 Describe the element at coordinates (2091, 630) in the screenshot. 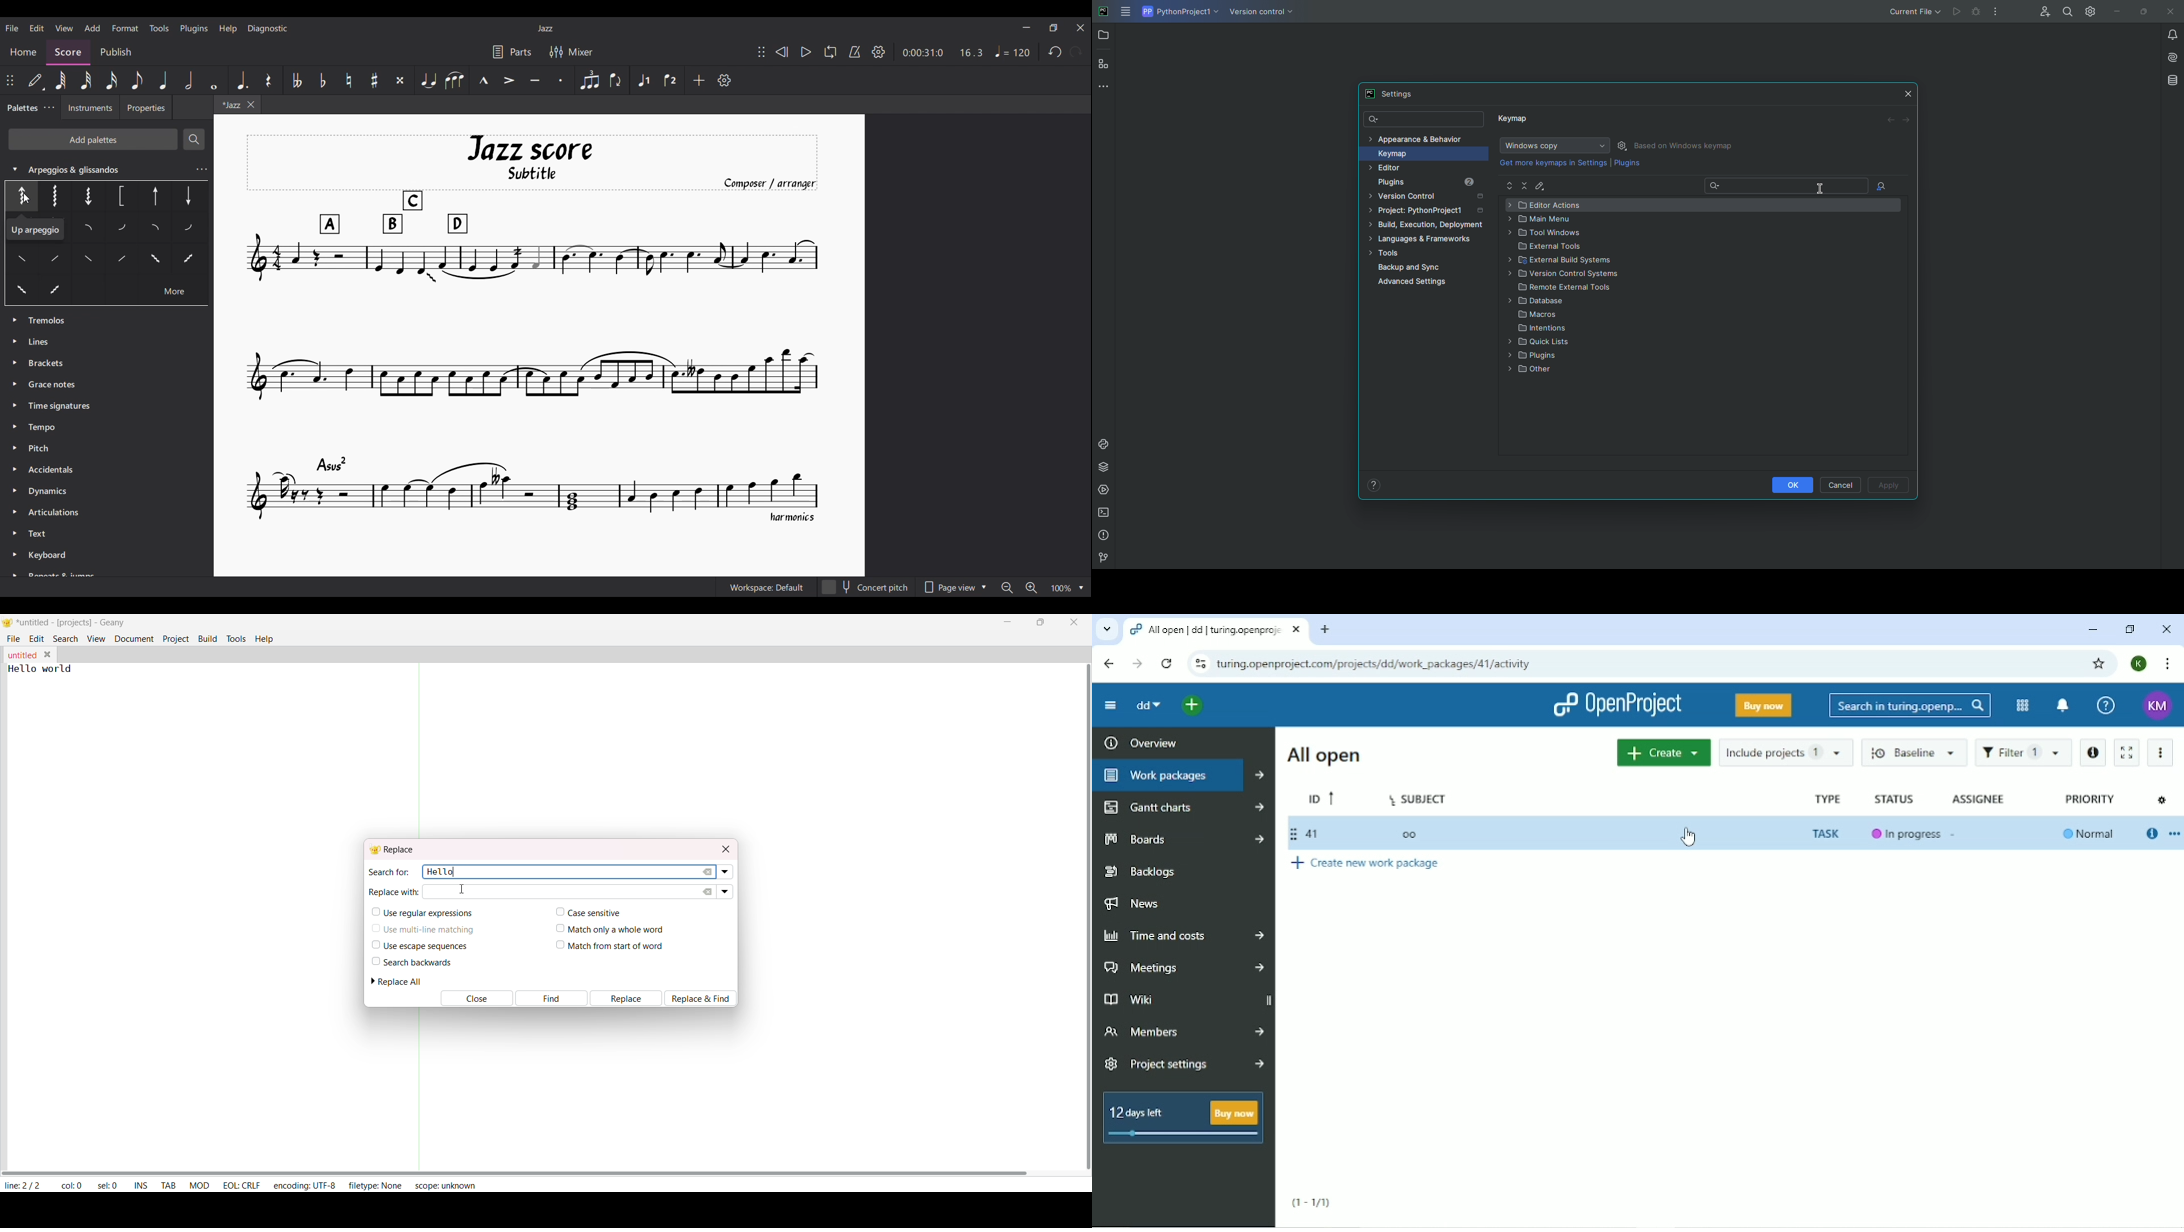

I see `Minimize` at that location.